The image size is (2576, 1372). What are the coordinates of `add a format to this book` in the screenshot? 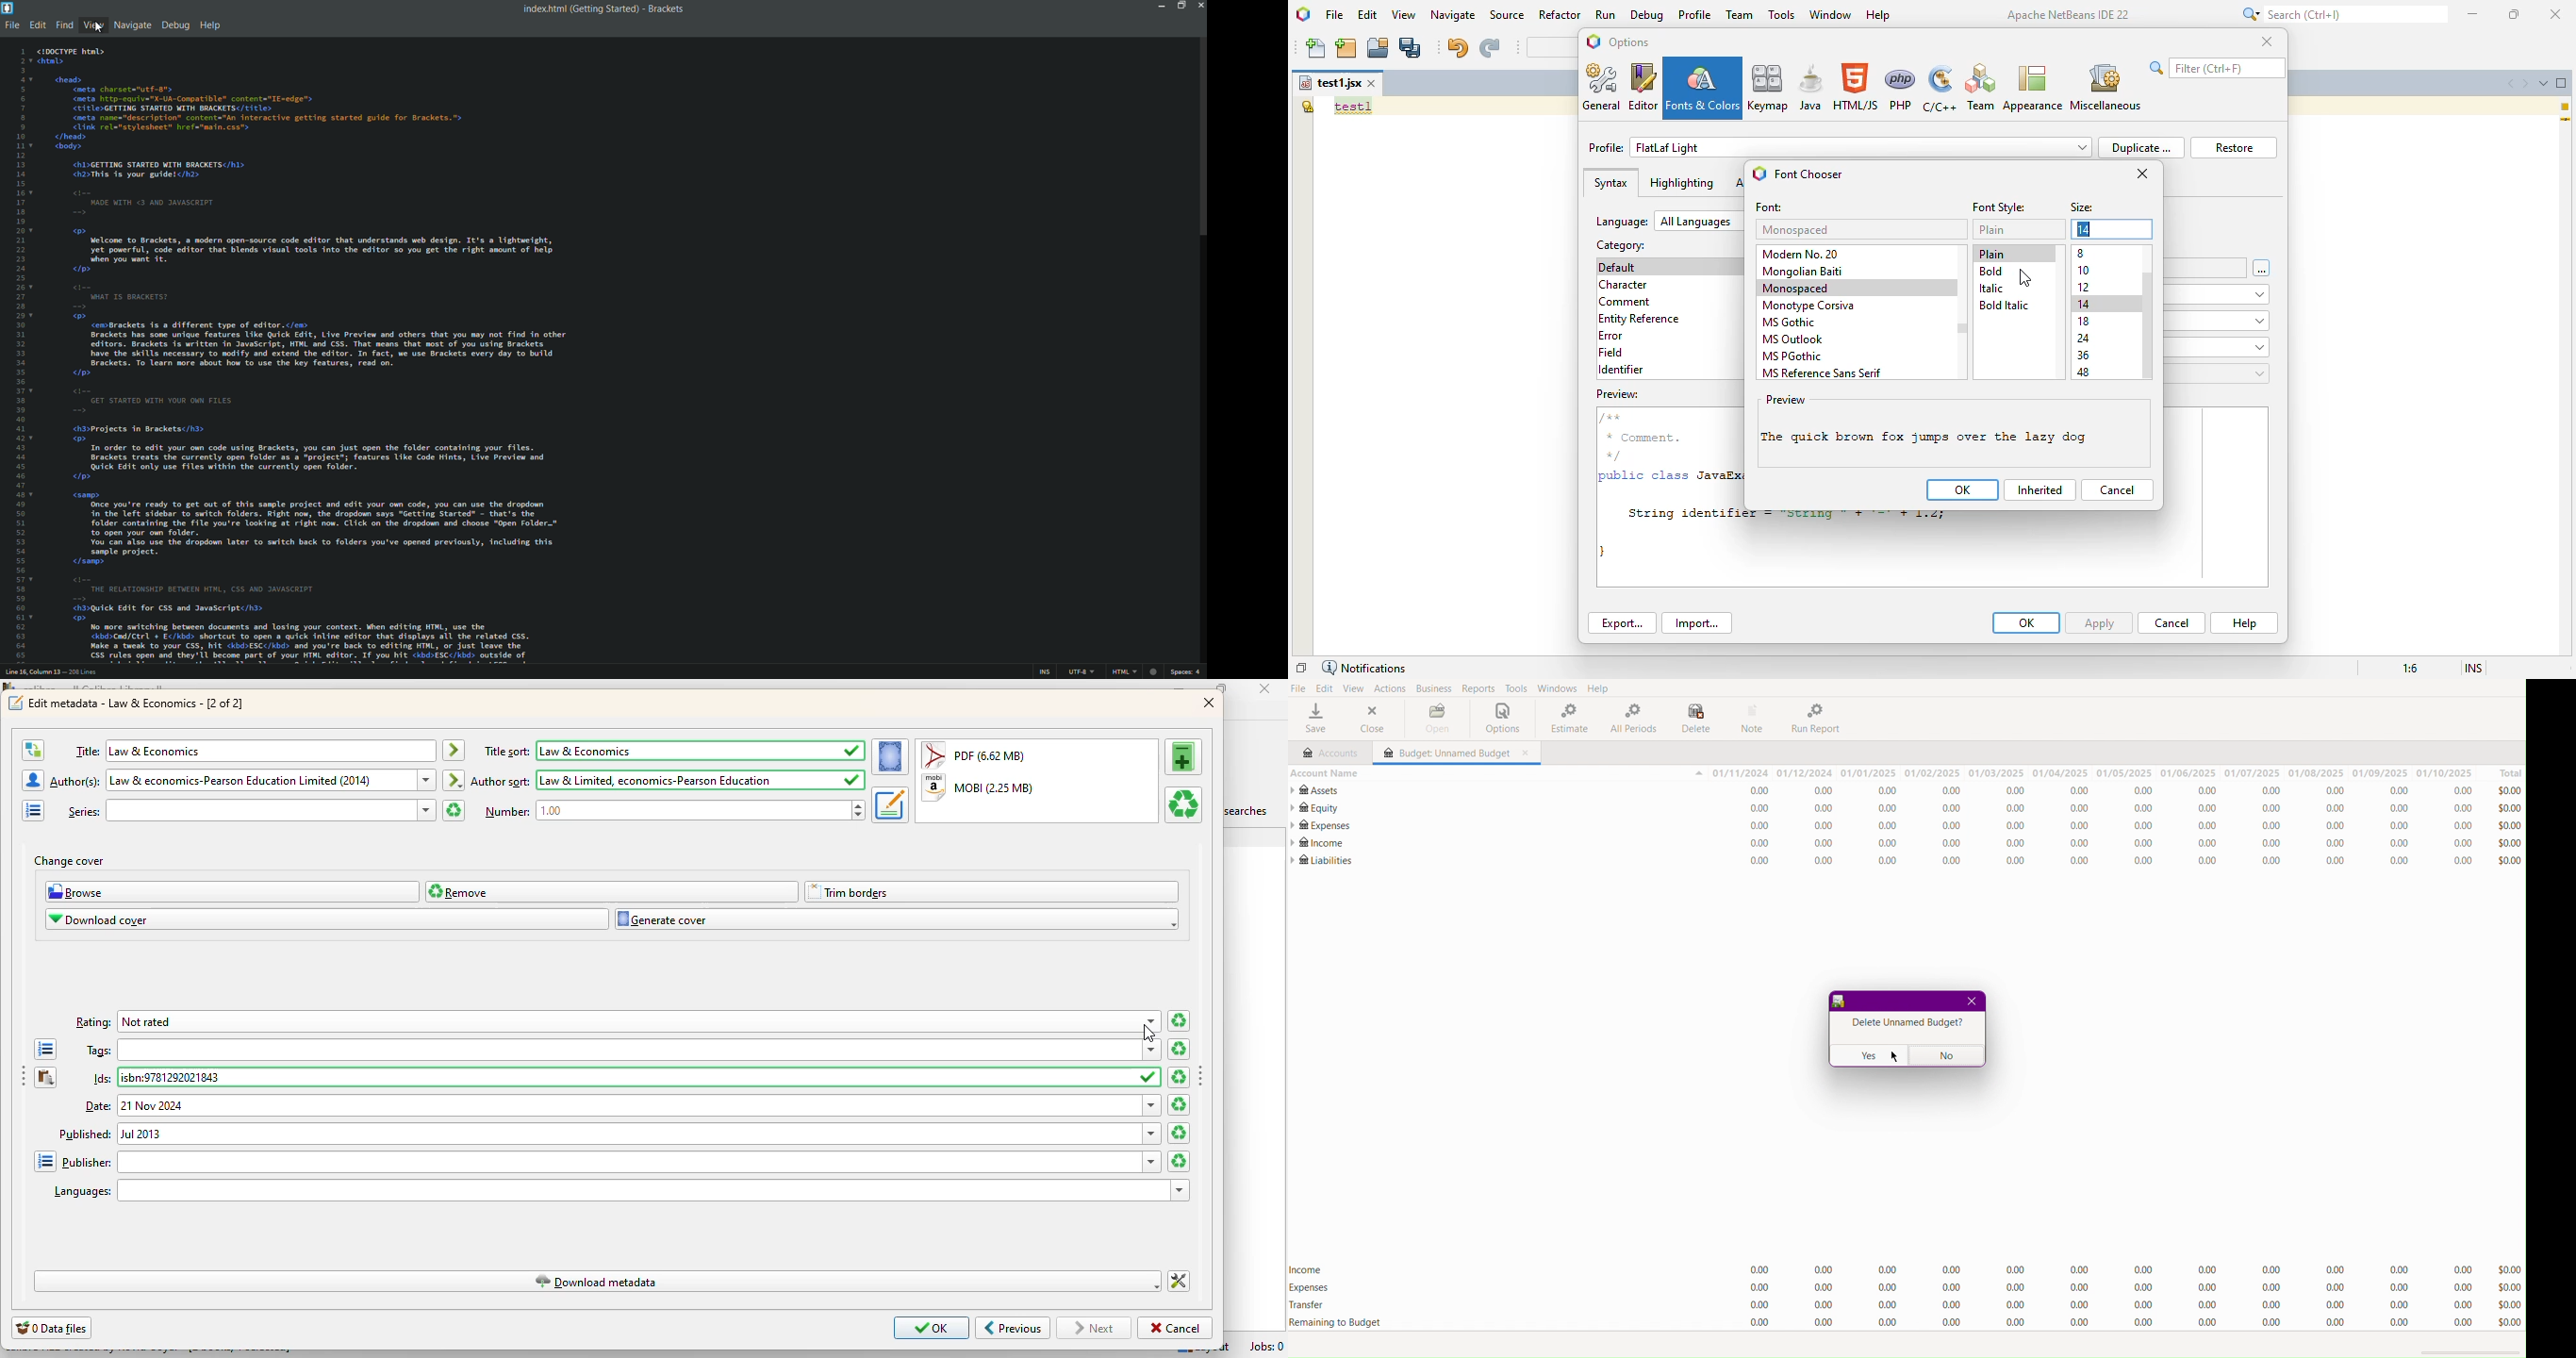 It's located at (1184, 755).